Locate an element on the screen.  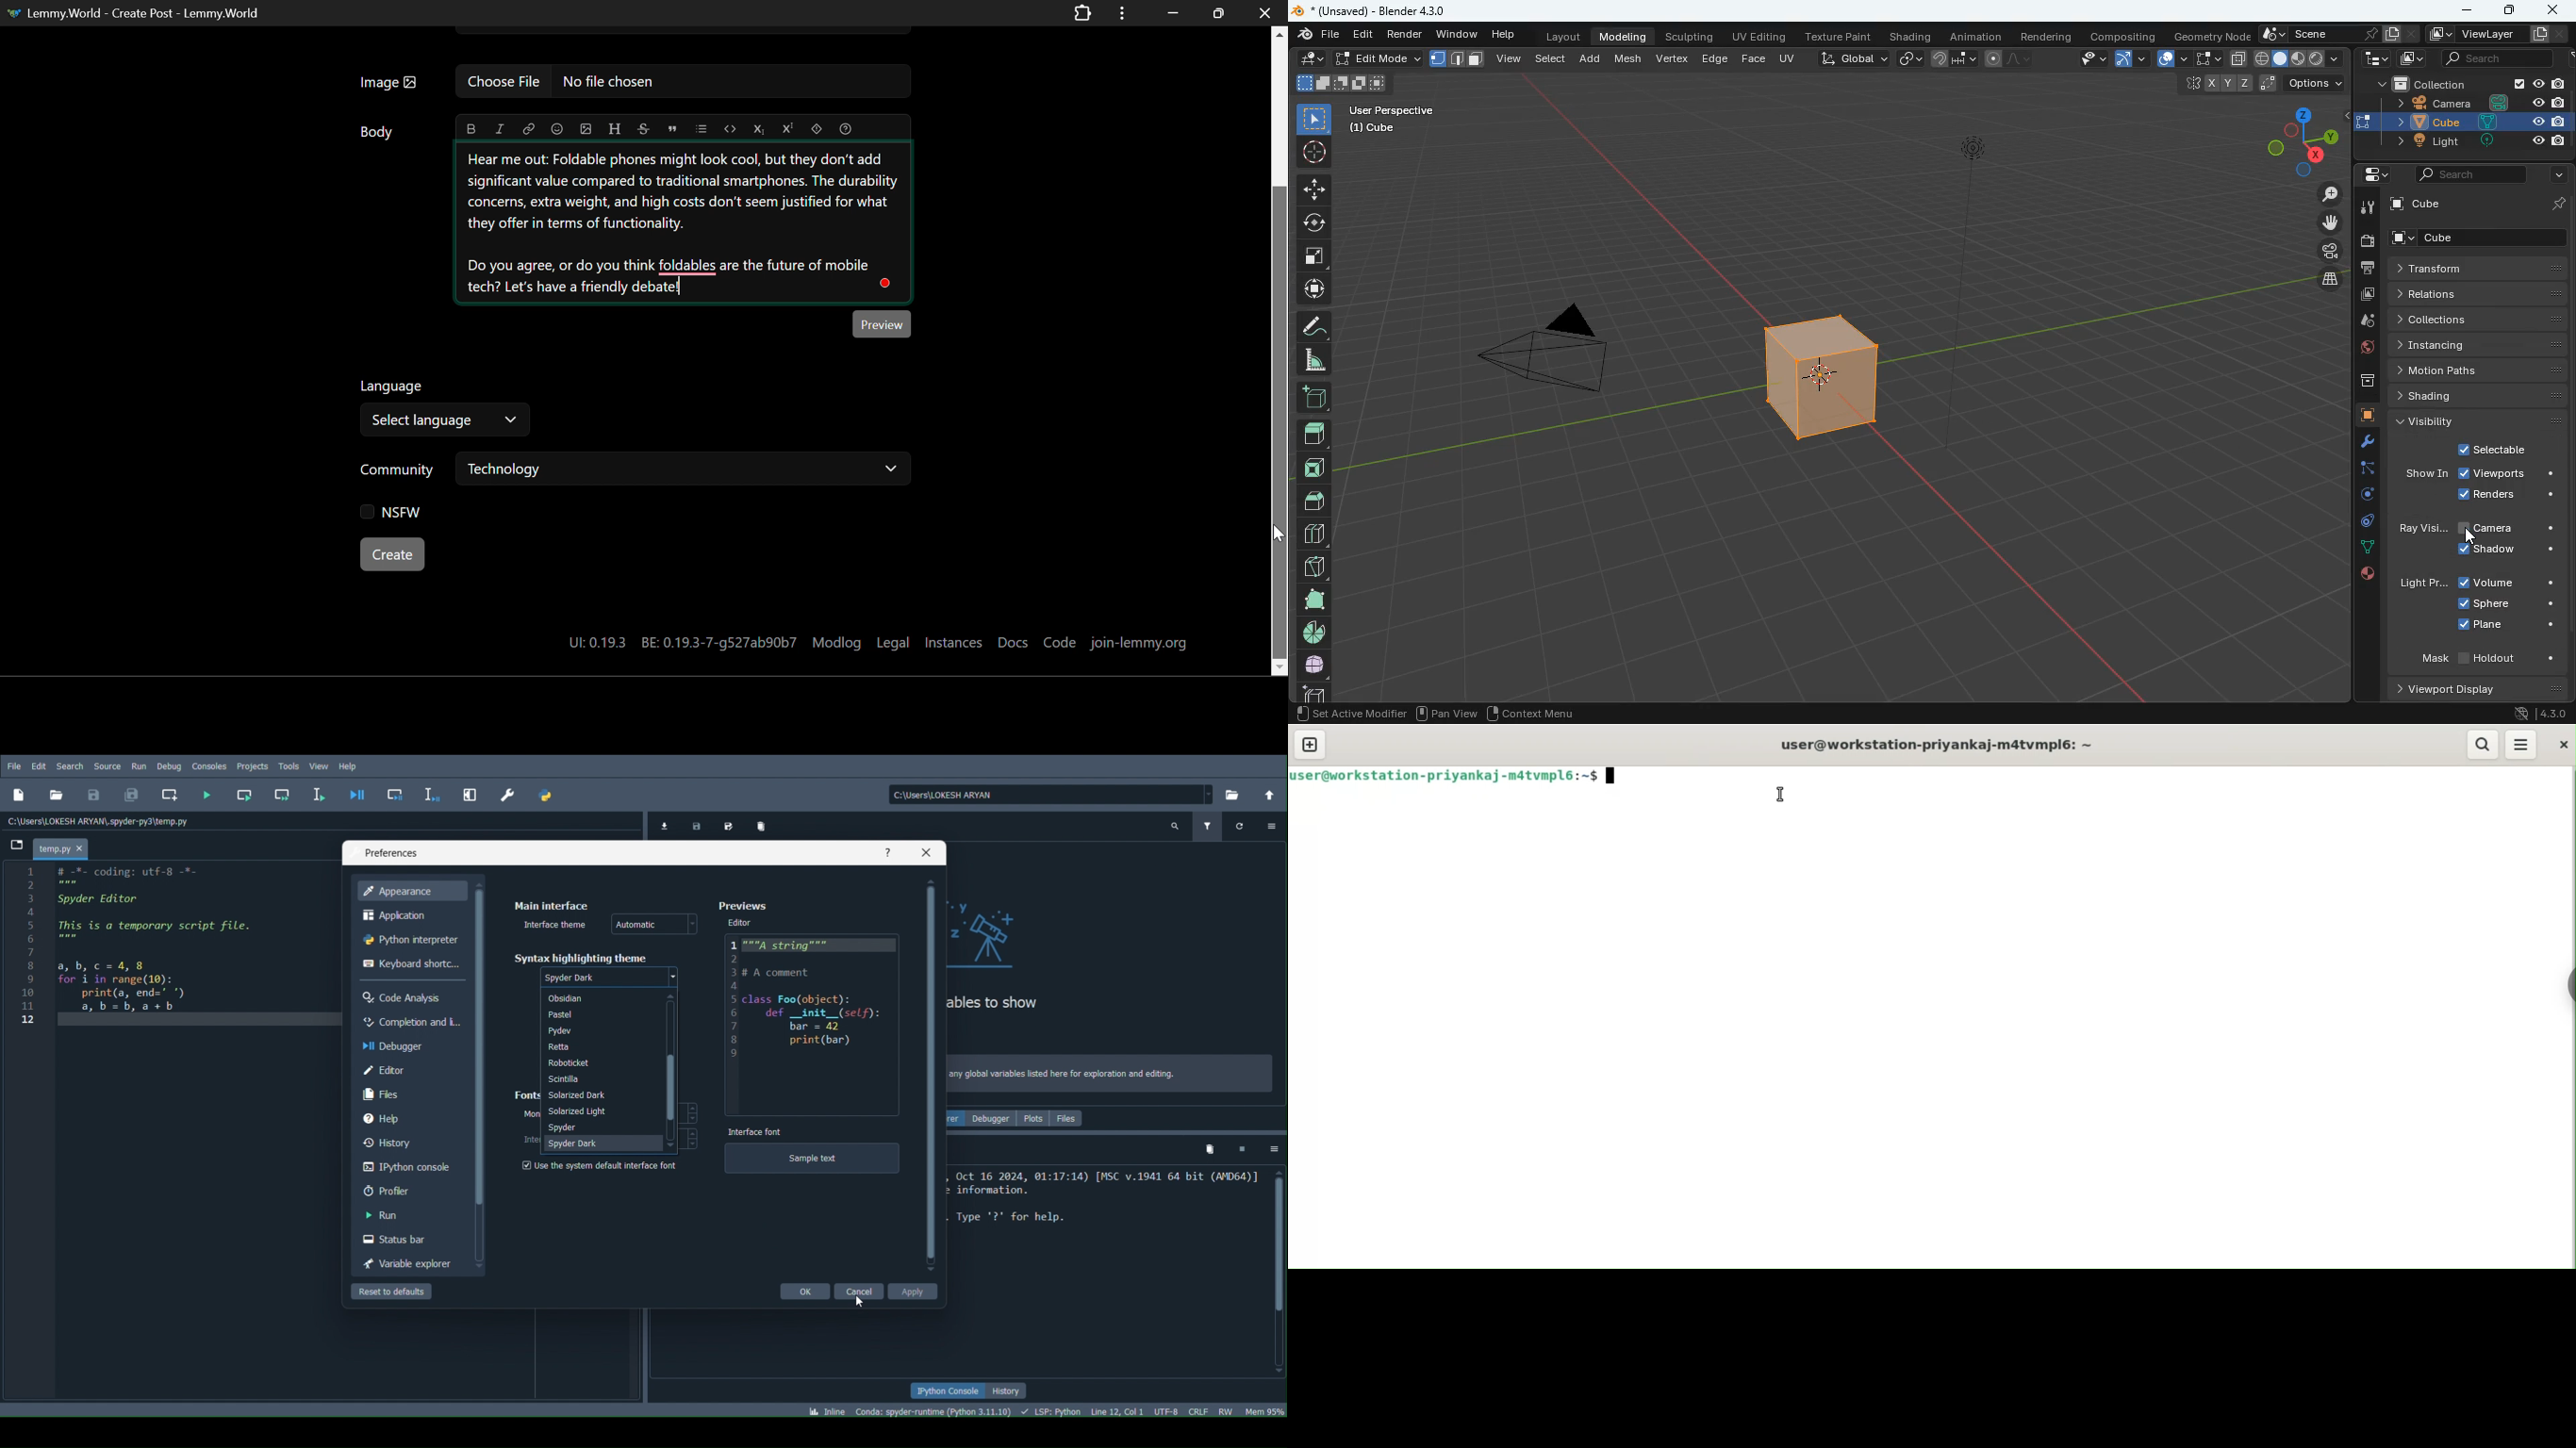
Pastel is located at coordinates (598, 1014).